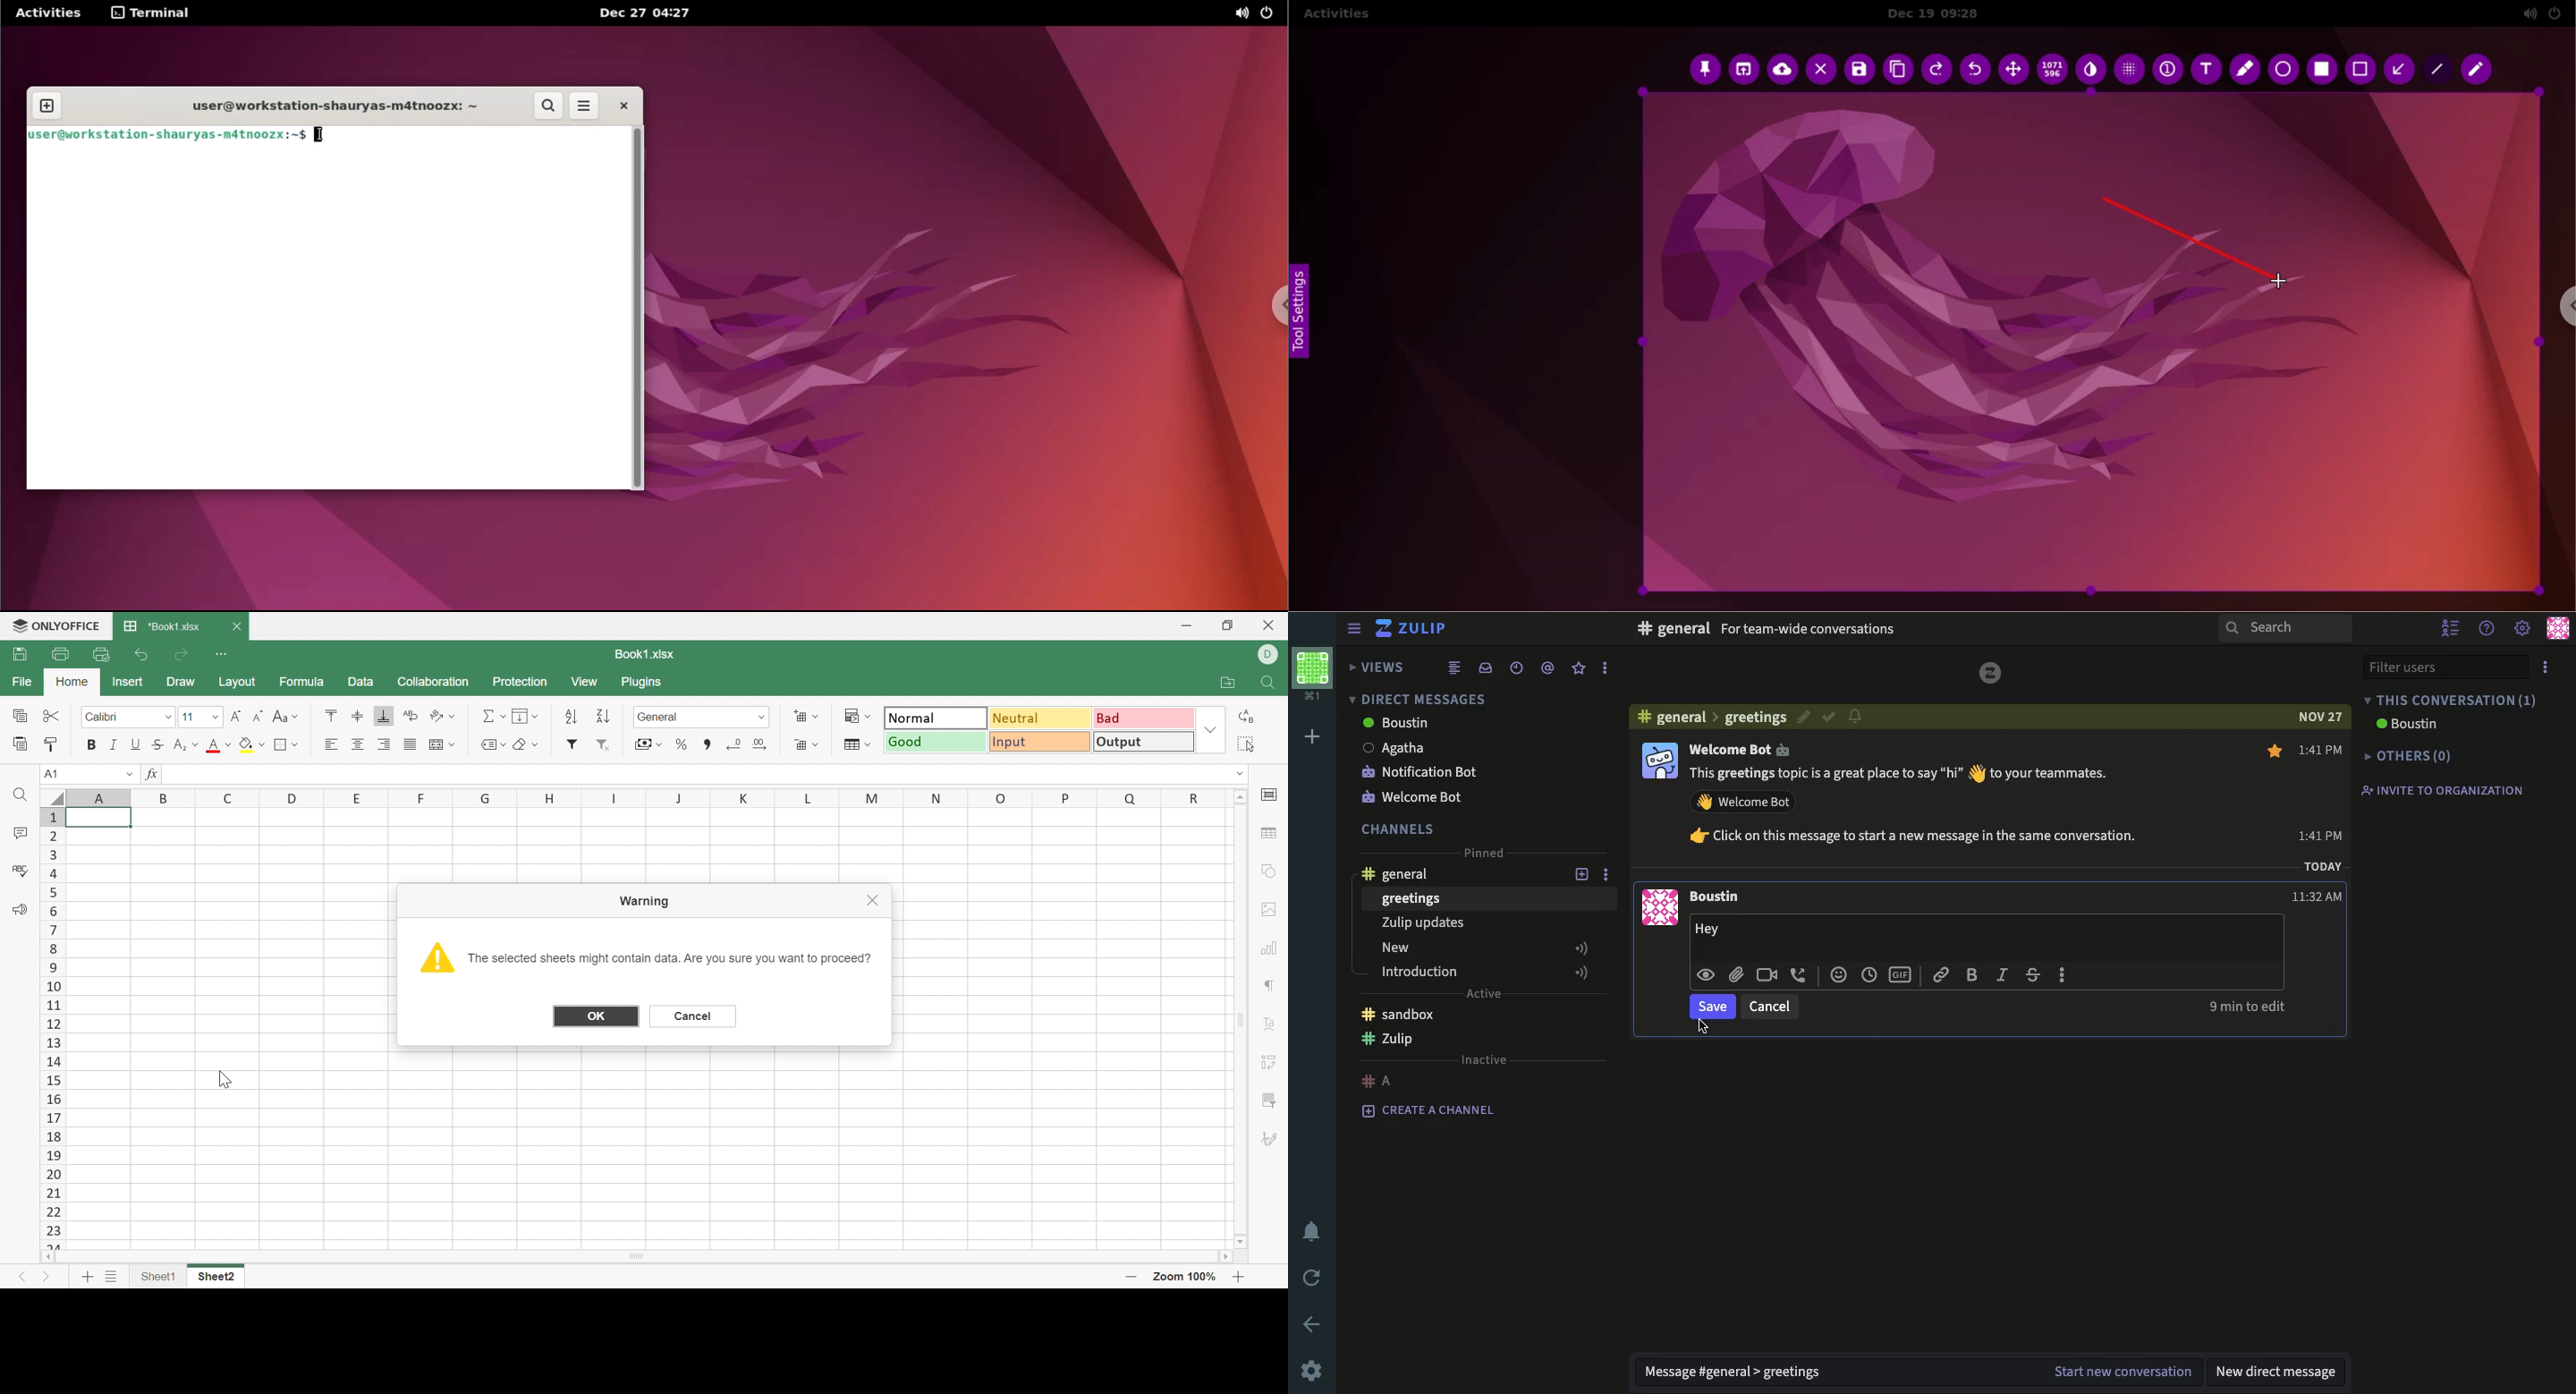 The width and height of the screenshot is (2576, 1400). What do you see at coordinates (1271, 627) in the screenshot?
I see `Close` at bounding box center [1271, 627].